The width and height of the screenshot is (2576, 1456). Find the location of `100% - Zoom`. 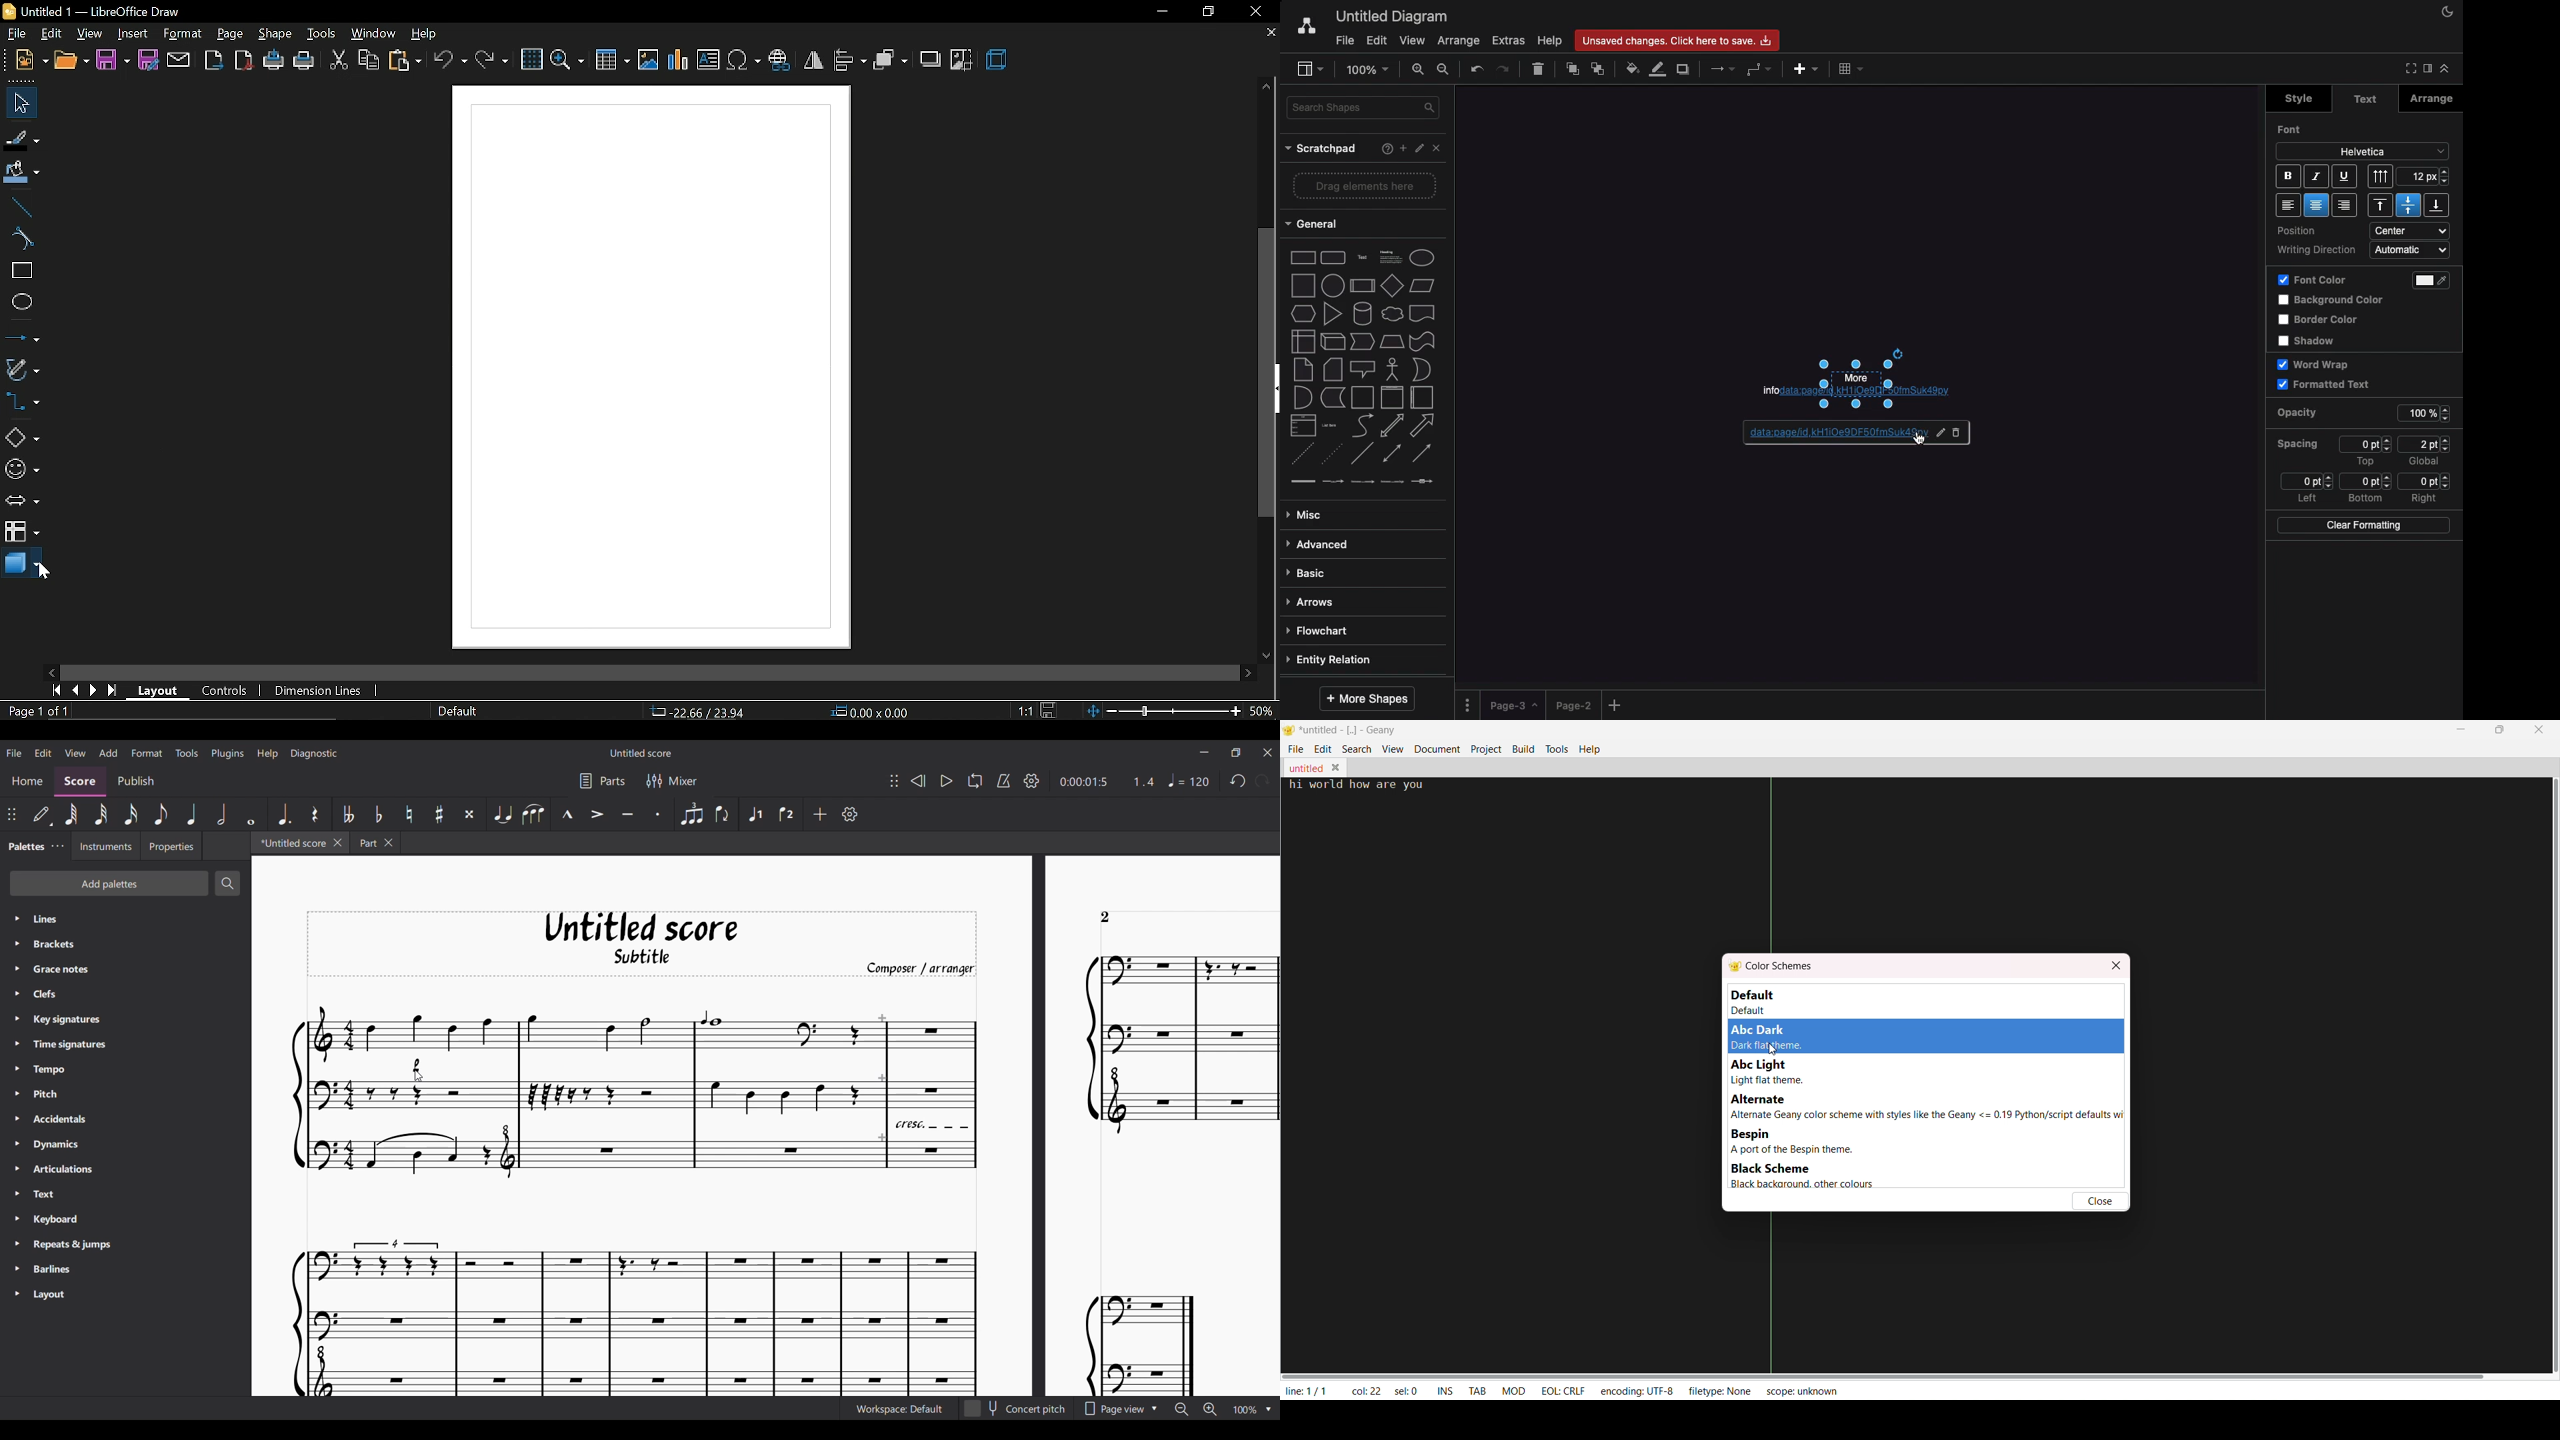

100% - Zoom is located at coordinates (1370, 69).